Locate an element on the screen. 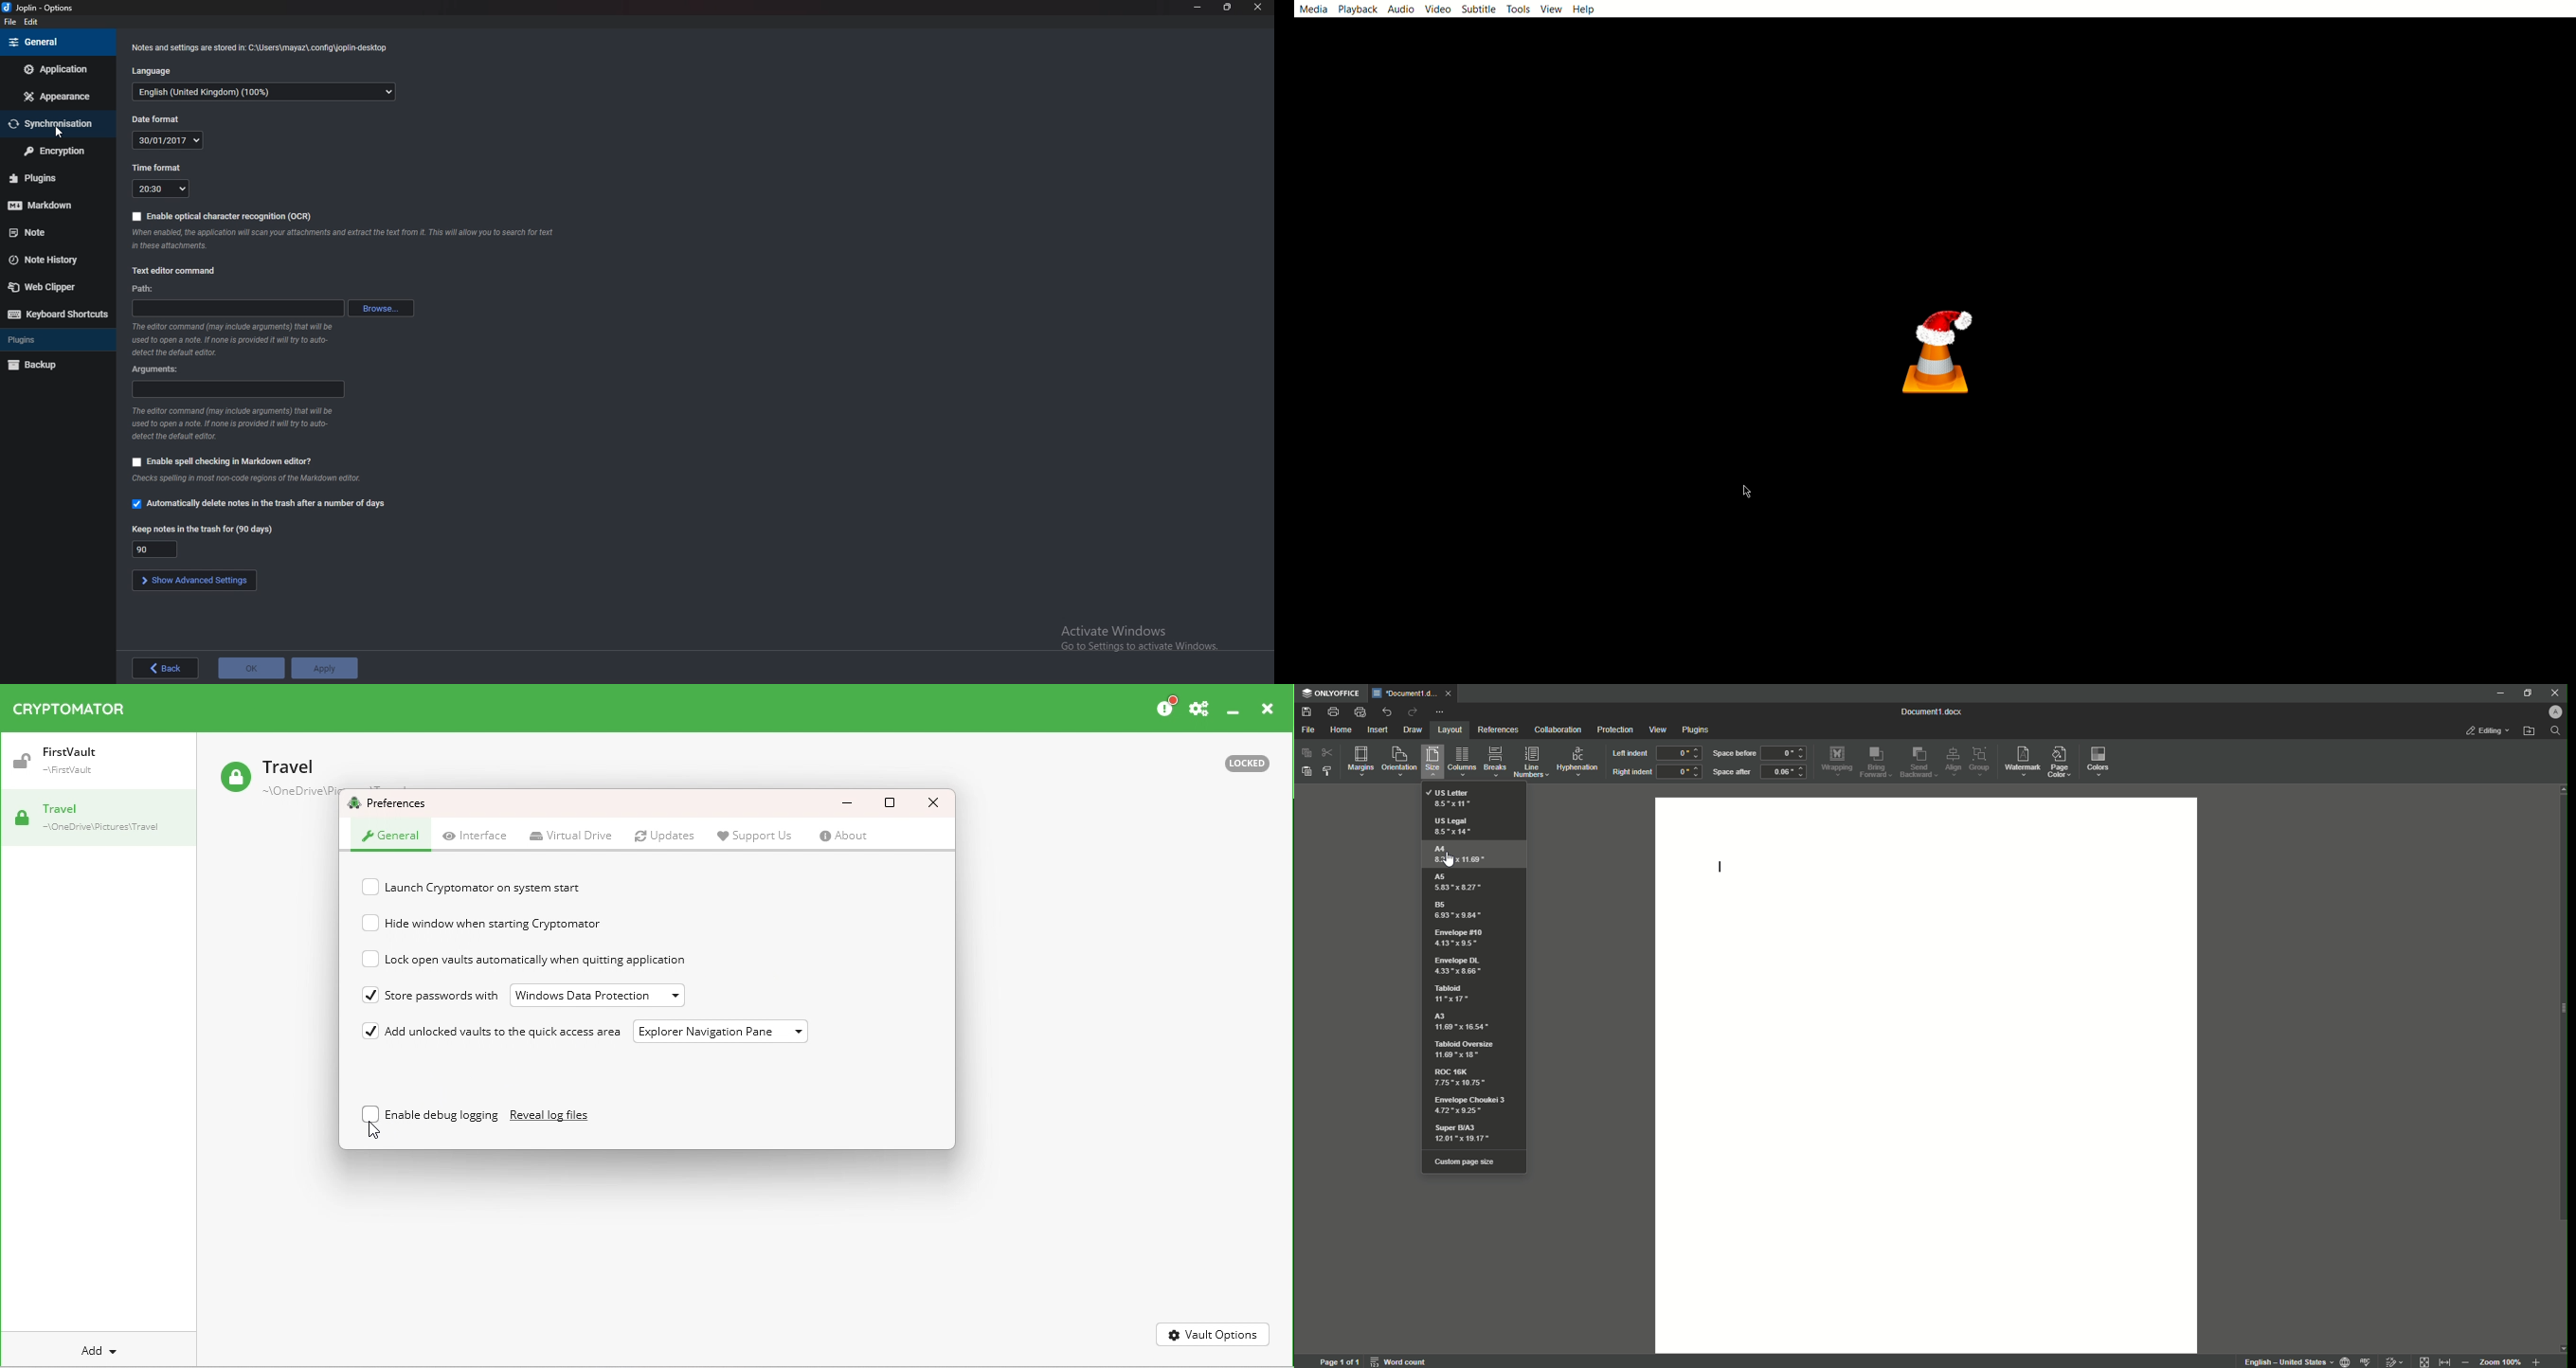 The width and height of the screenshot is (2576, 1372). Down is located at coordinates (2560, 1345).